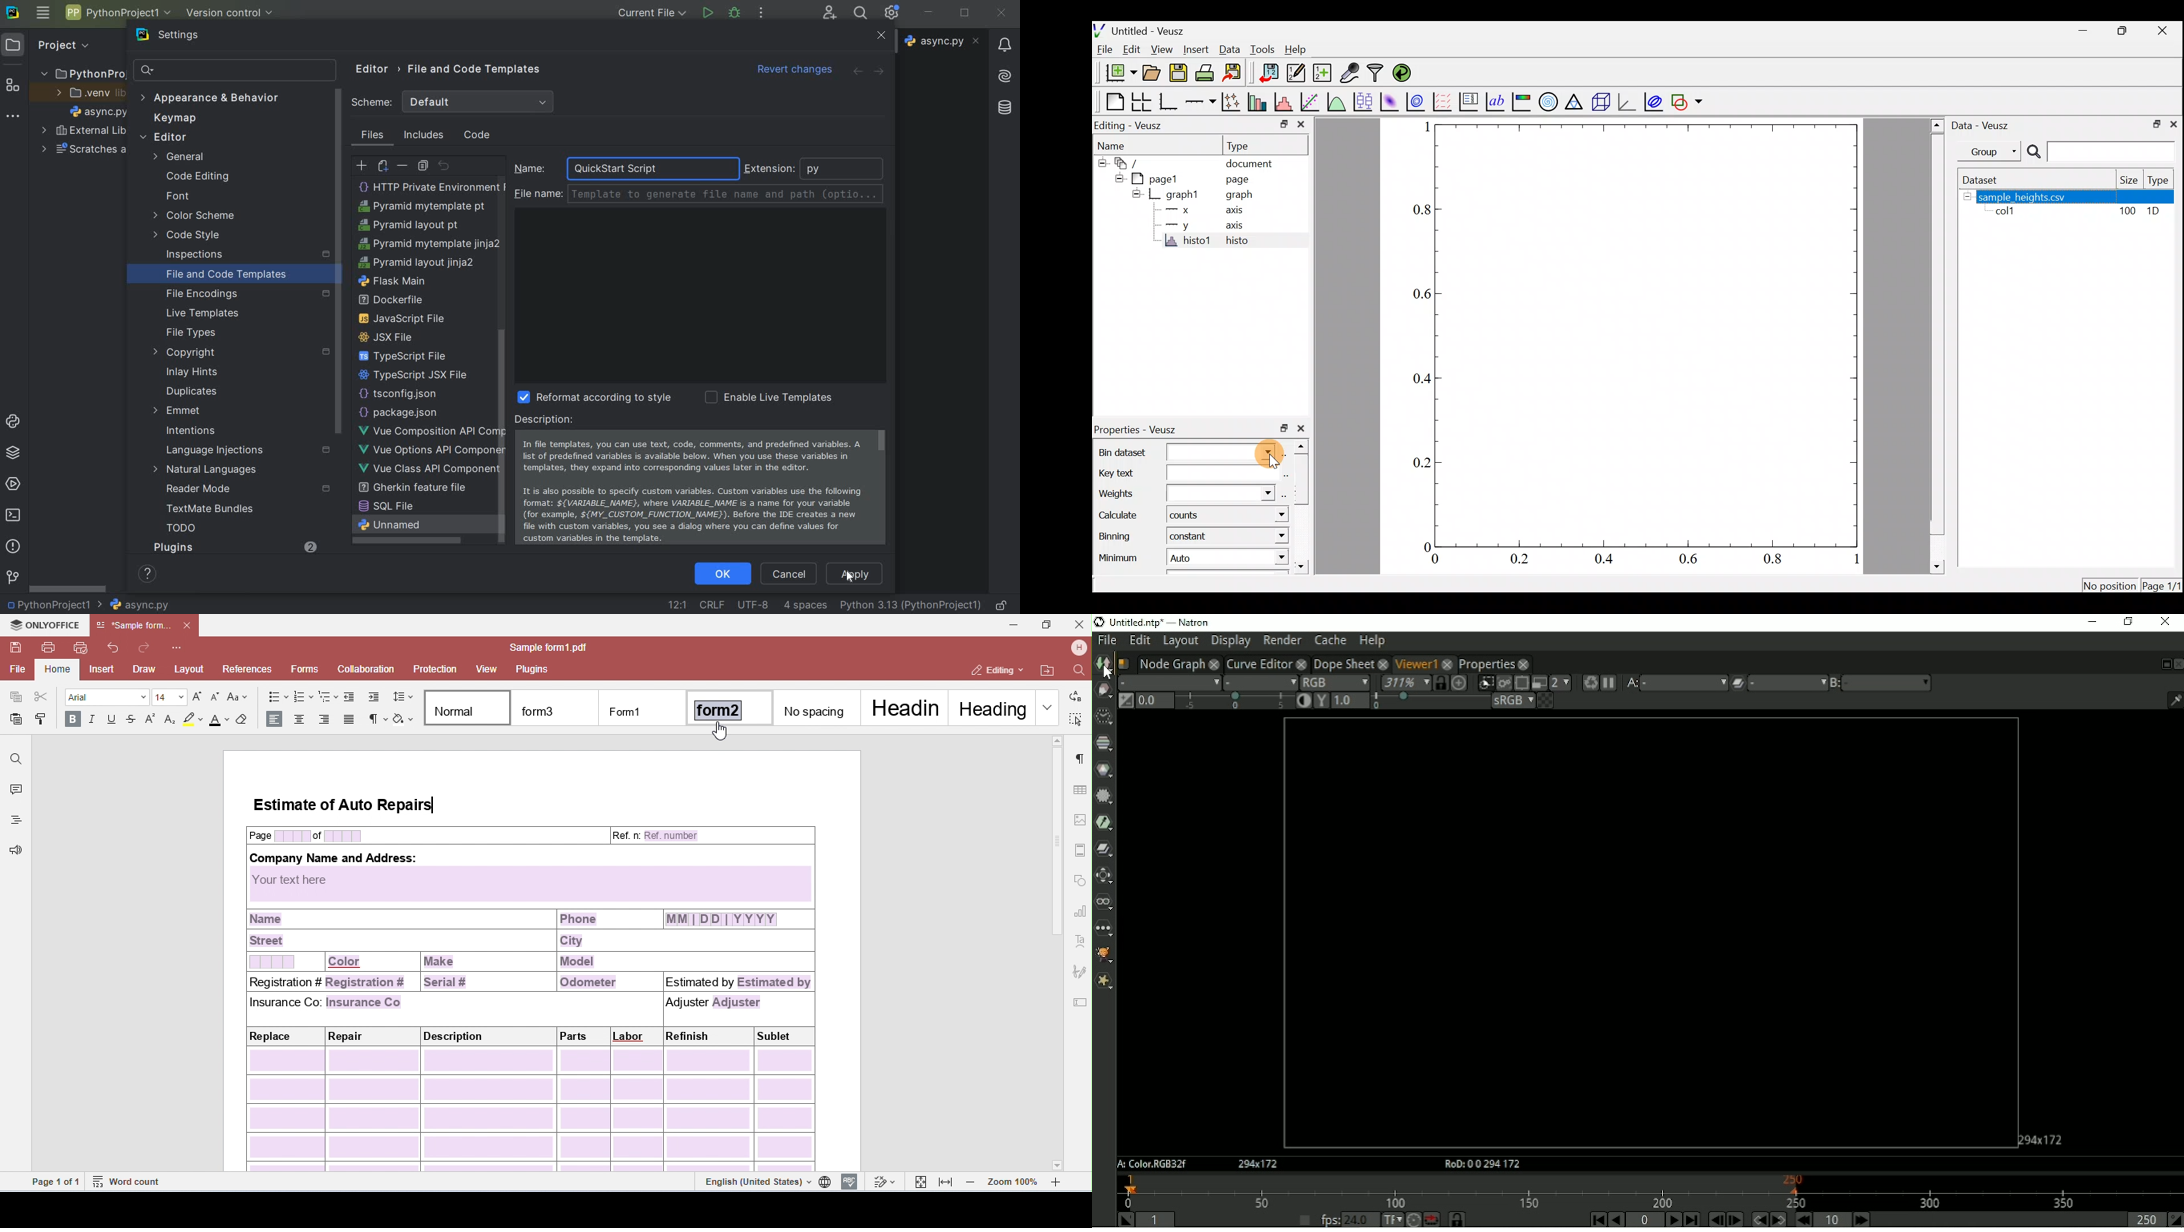 The width and height of the screenshot is (2184, 1232). What do you see at coordinates (943, 43) in the screenshot?
I see `file name` at bounding box center [943, 43].